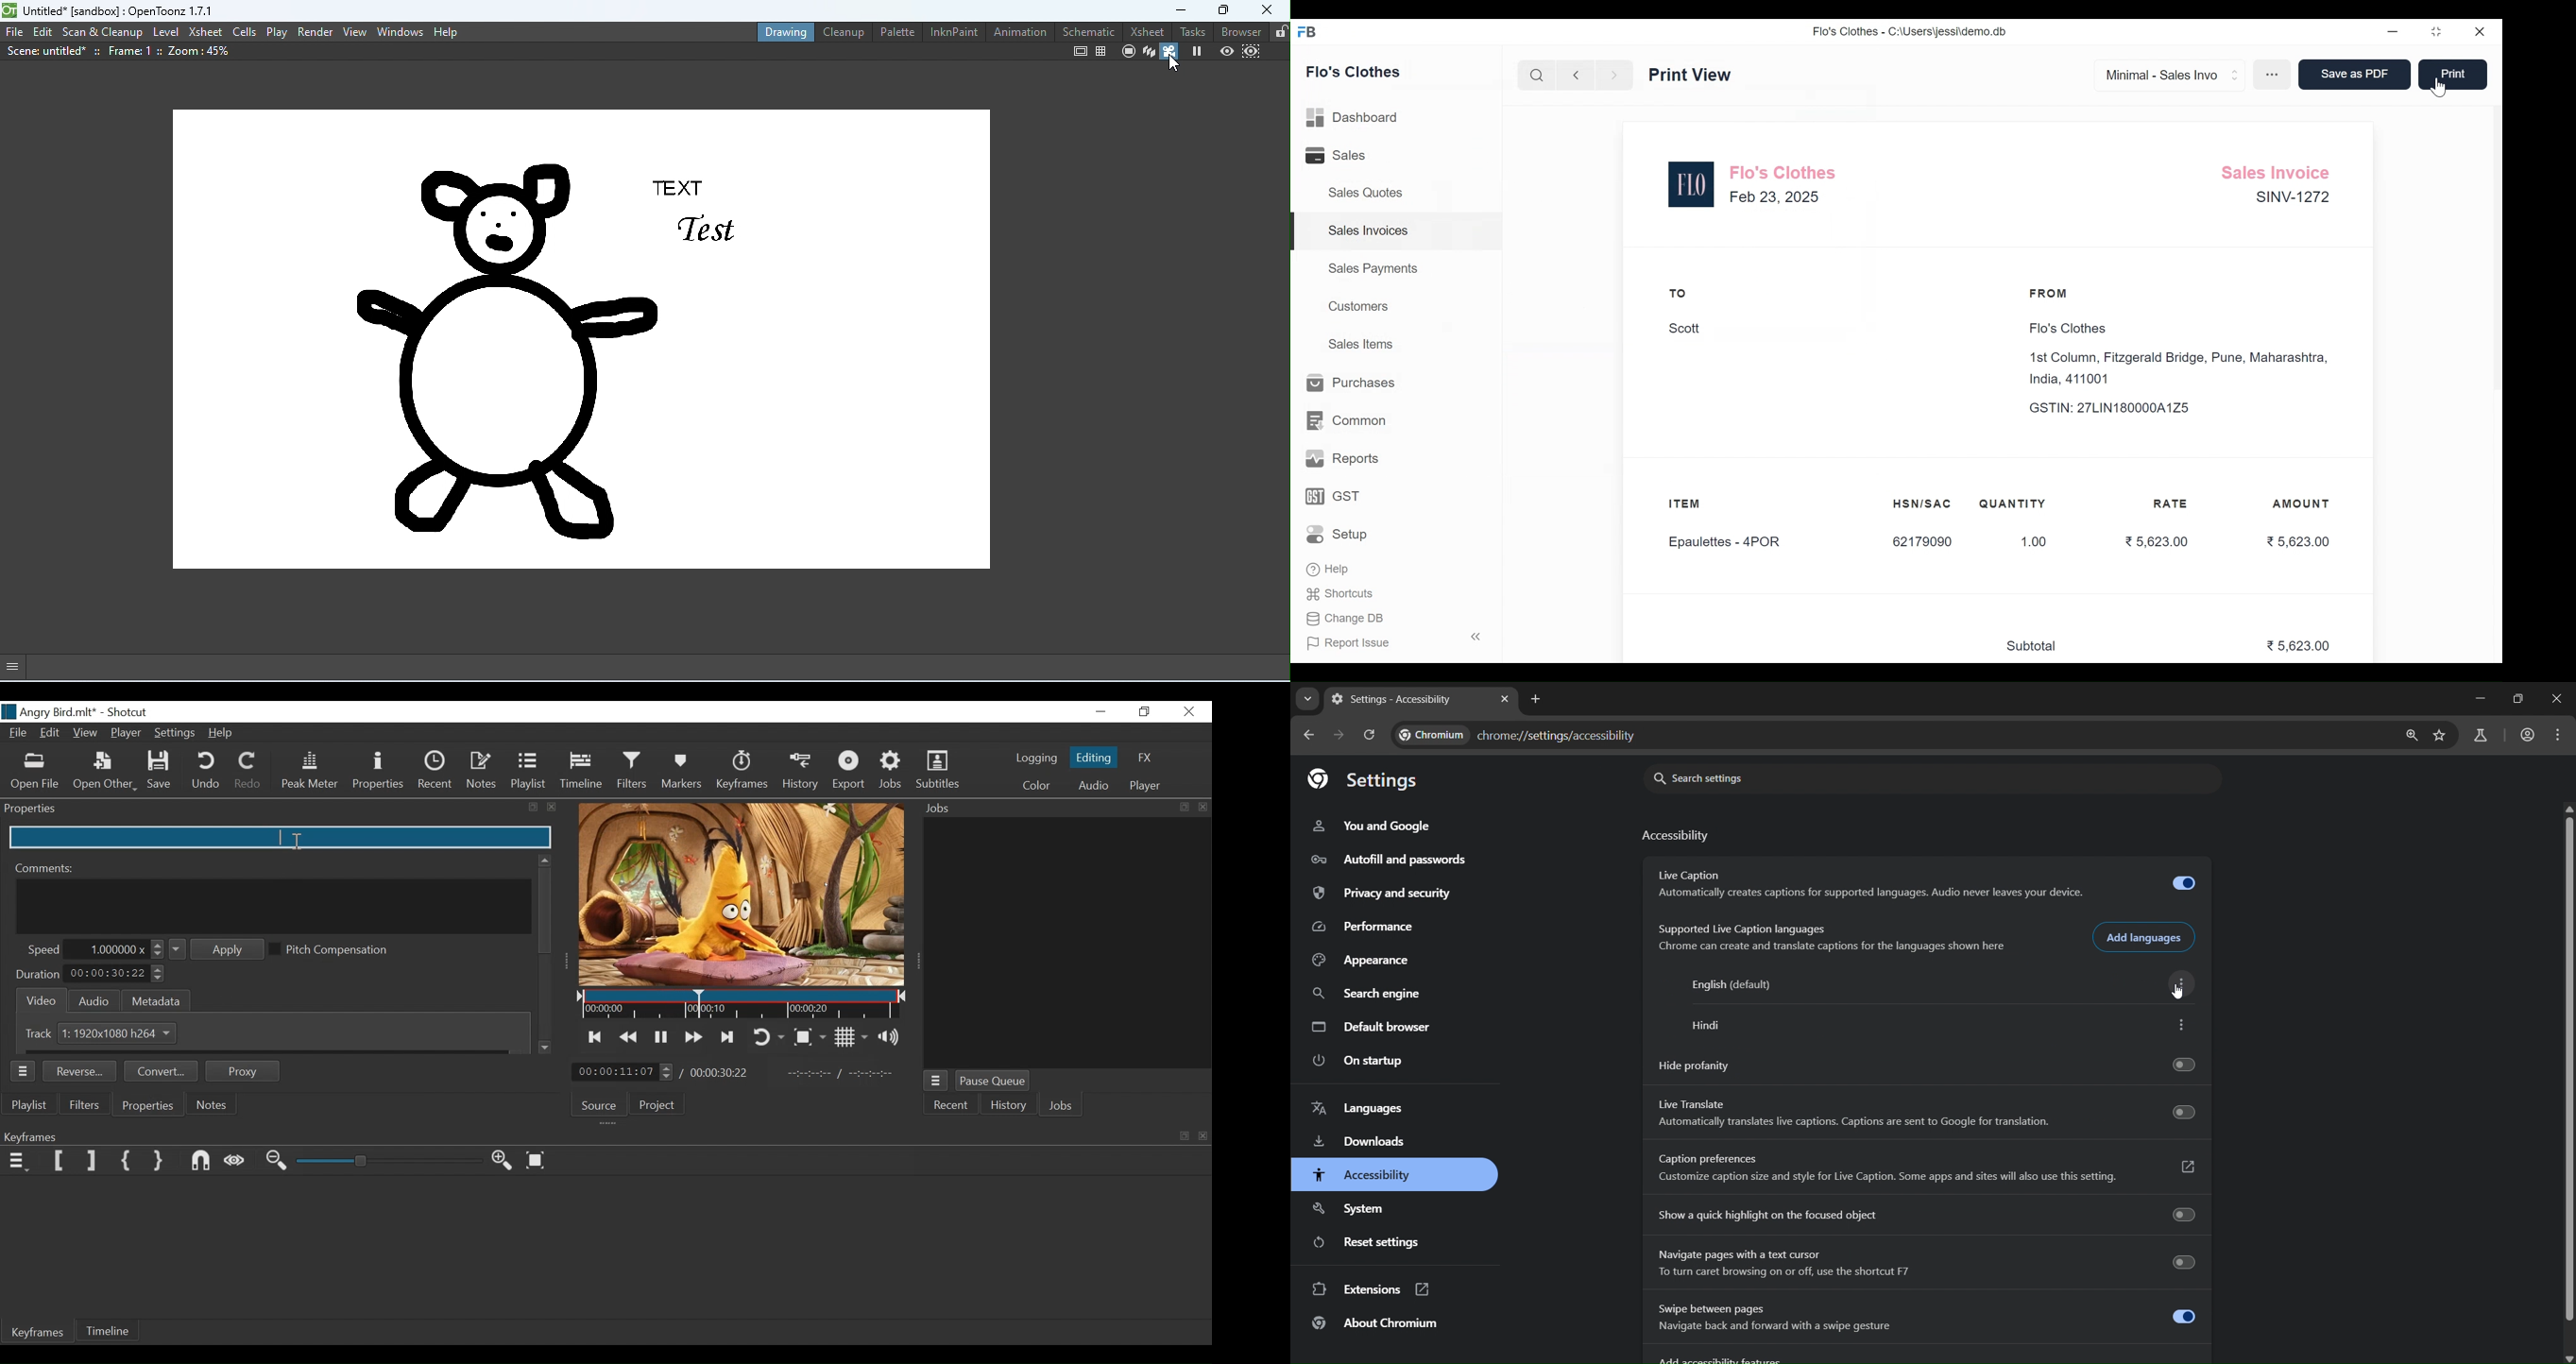  Describe the element at coordinates (161, 1161) in the screenshot. I see `Set Second Simple Keyframe` at that location.